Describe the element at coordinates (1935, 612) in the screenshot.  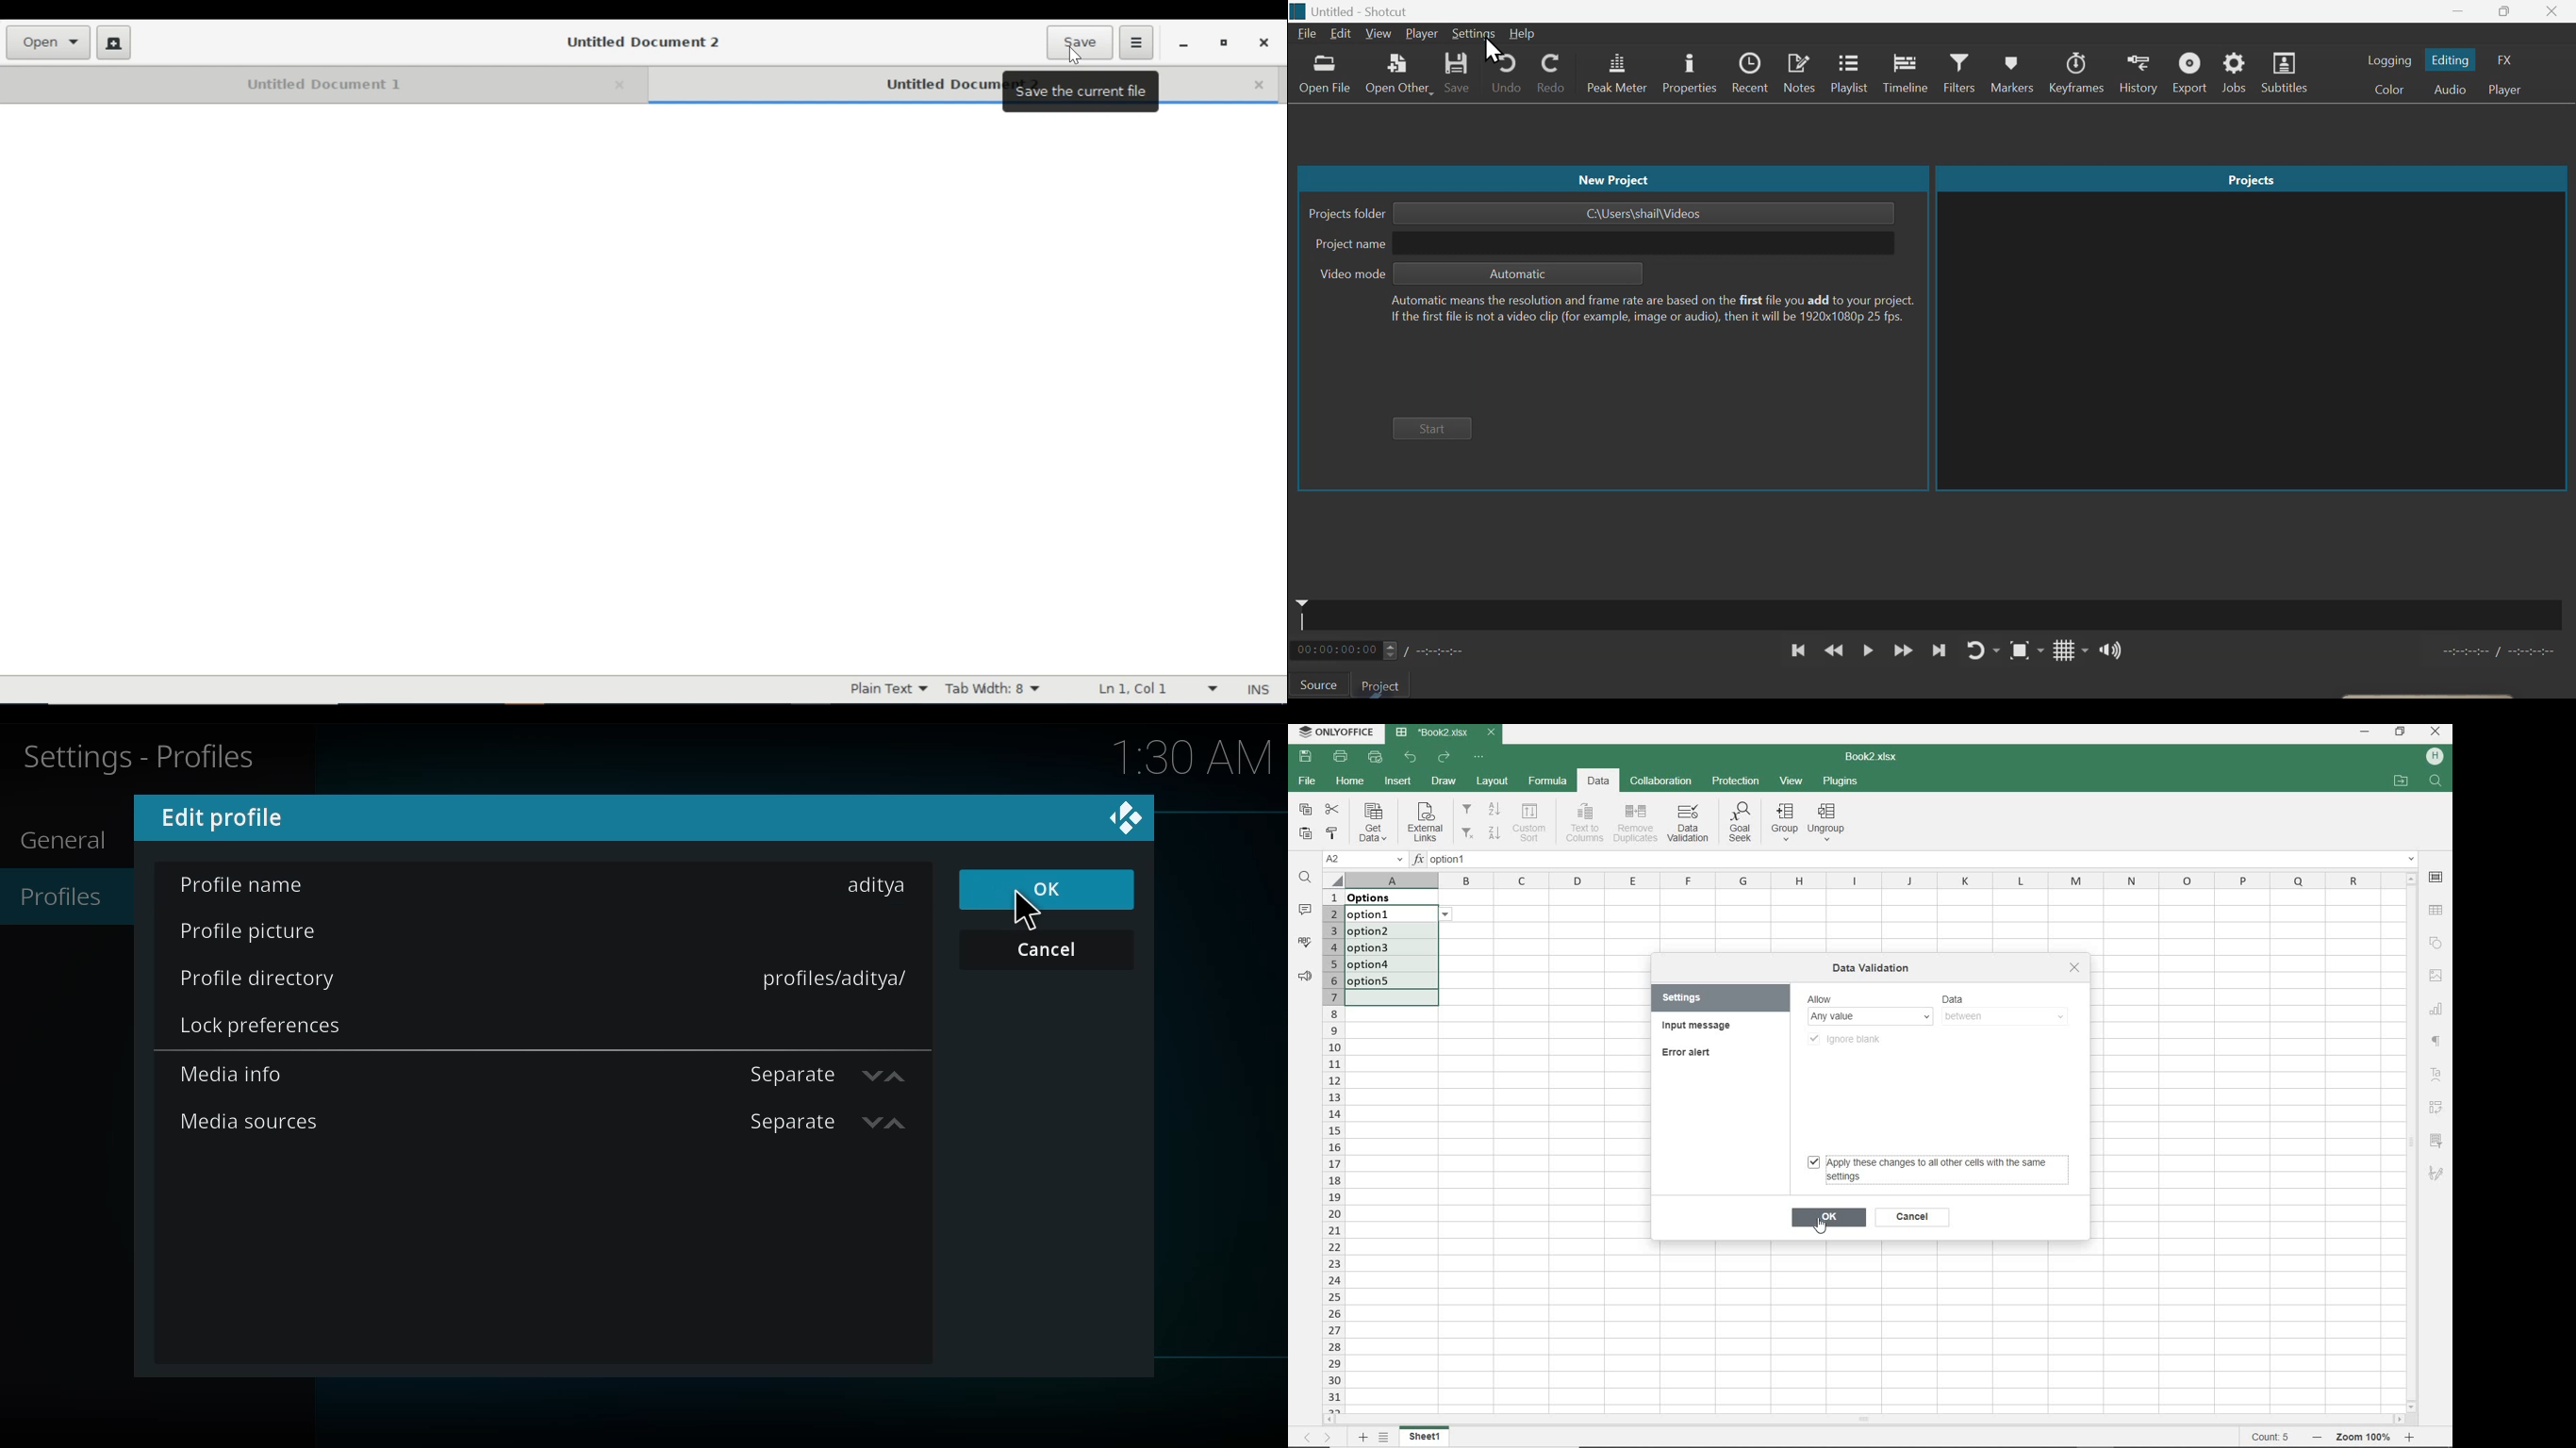
I see `Audio timeline` at that location.